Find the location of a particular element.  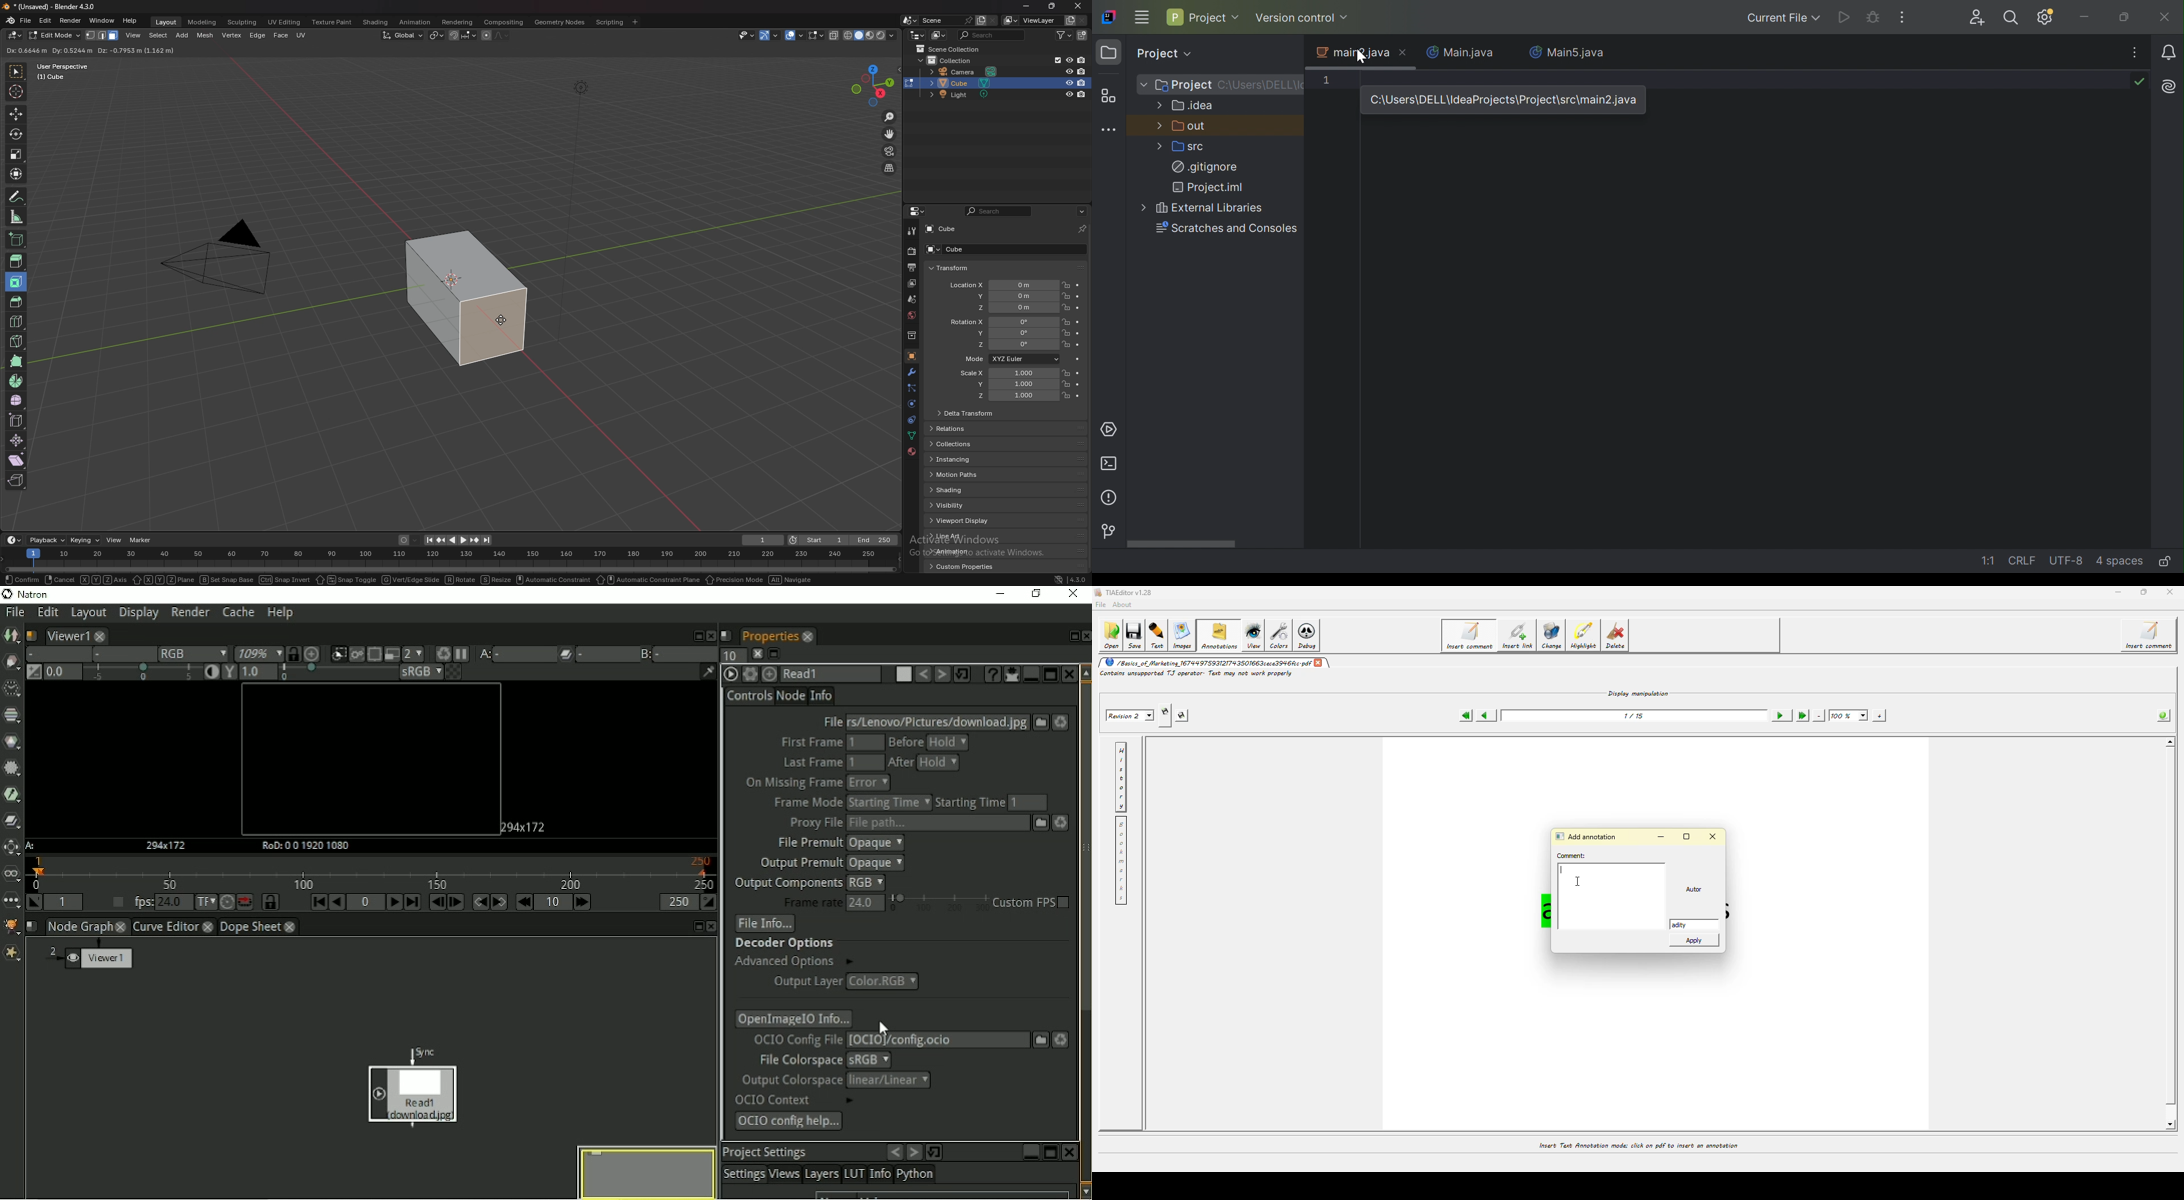

disable in render is located at coordinates (1081, 60).